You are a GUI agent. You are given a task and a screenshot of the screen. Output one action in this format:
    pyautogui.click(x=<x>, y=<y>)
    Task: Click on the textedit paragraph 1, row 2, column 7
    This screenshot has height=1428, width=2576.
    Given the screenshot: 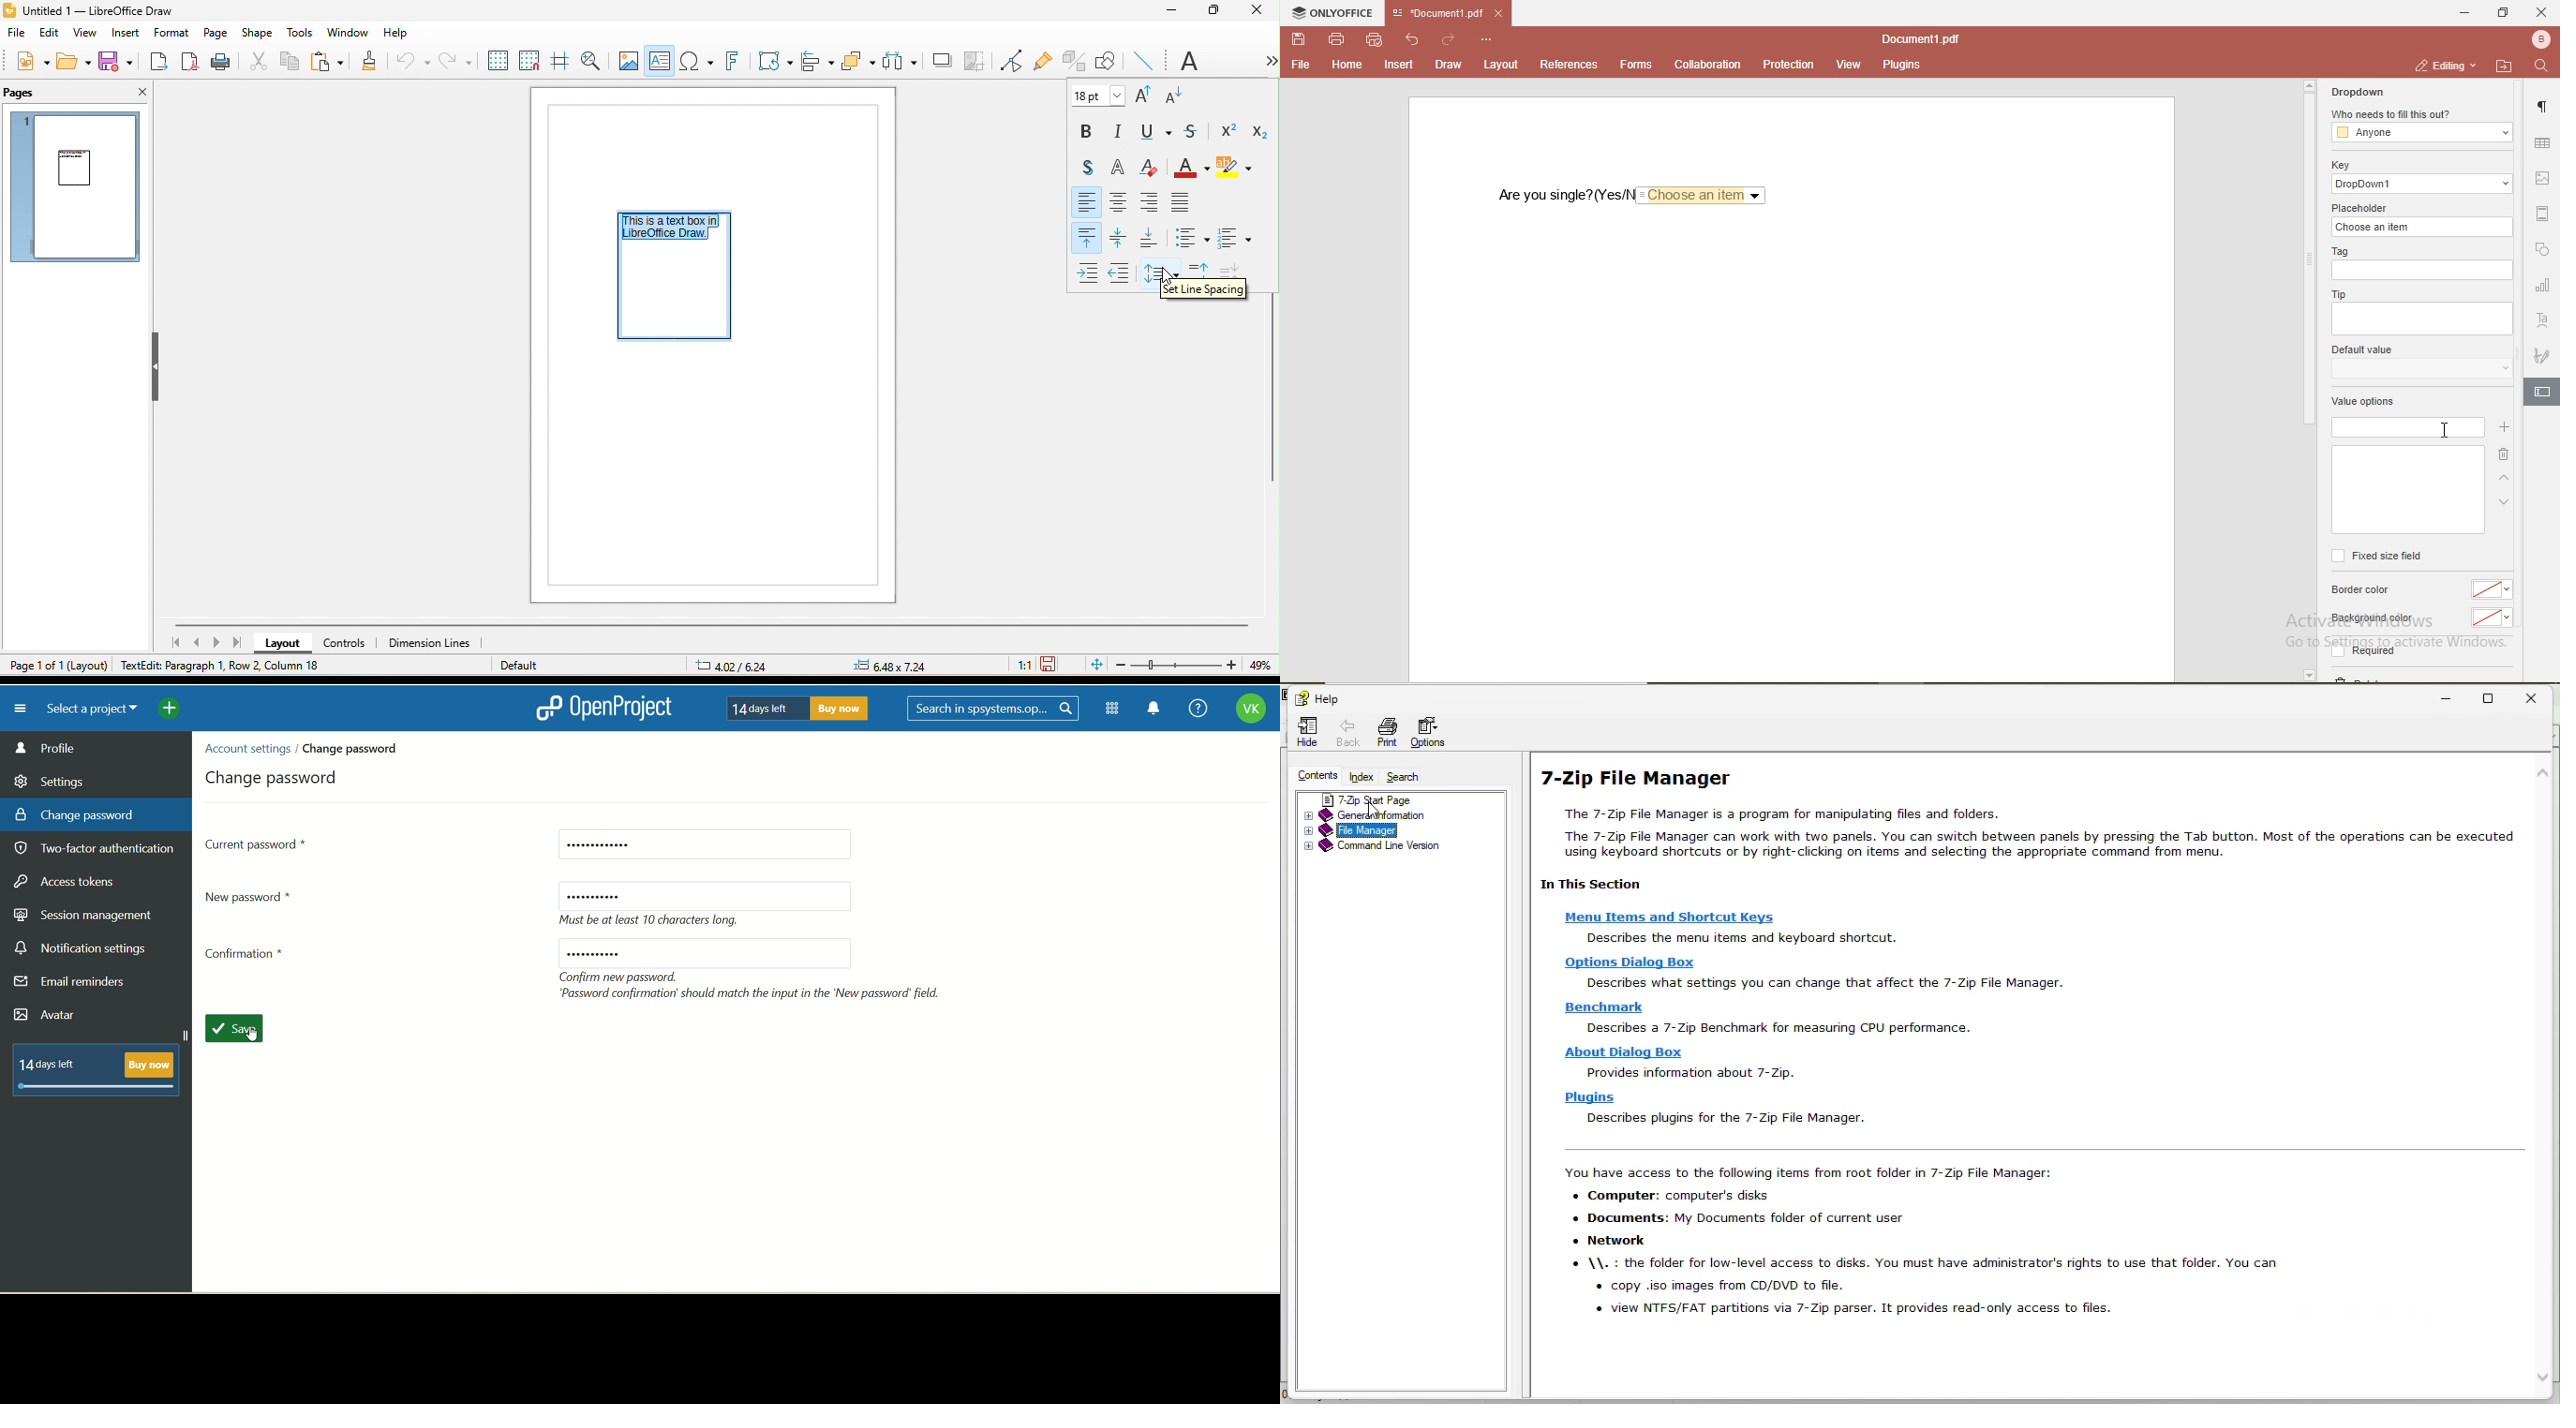 What is the action you would take?
    pyautogui.click(x=224, y=665)
    